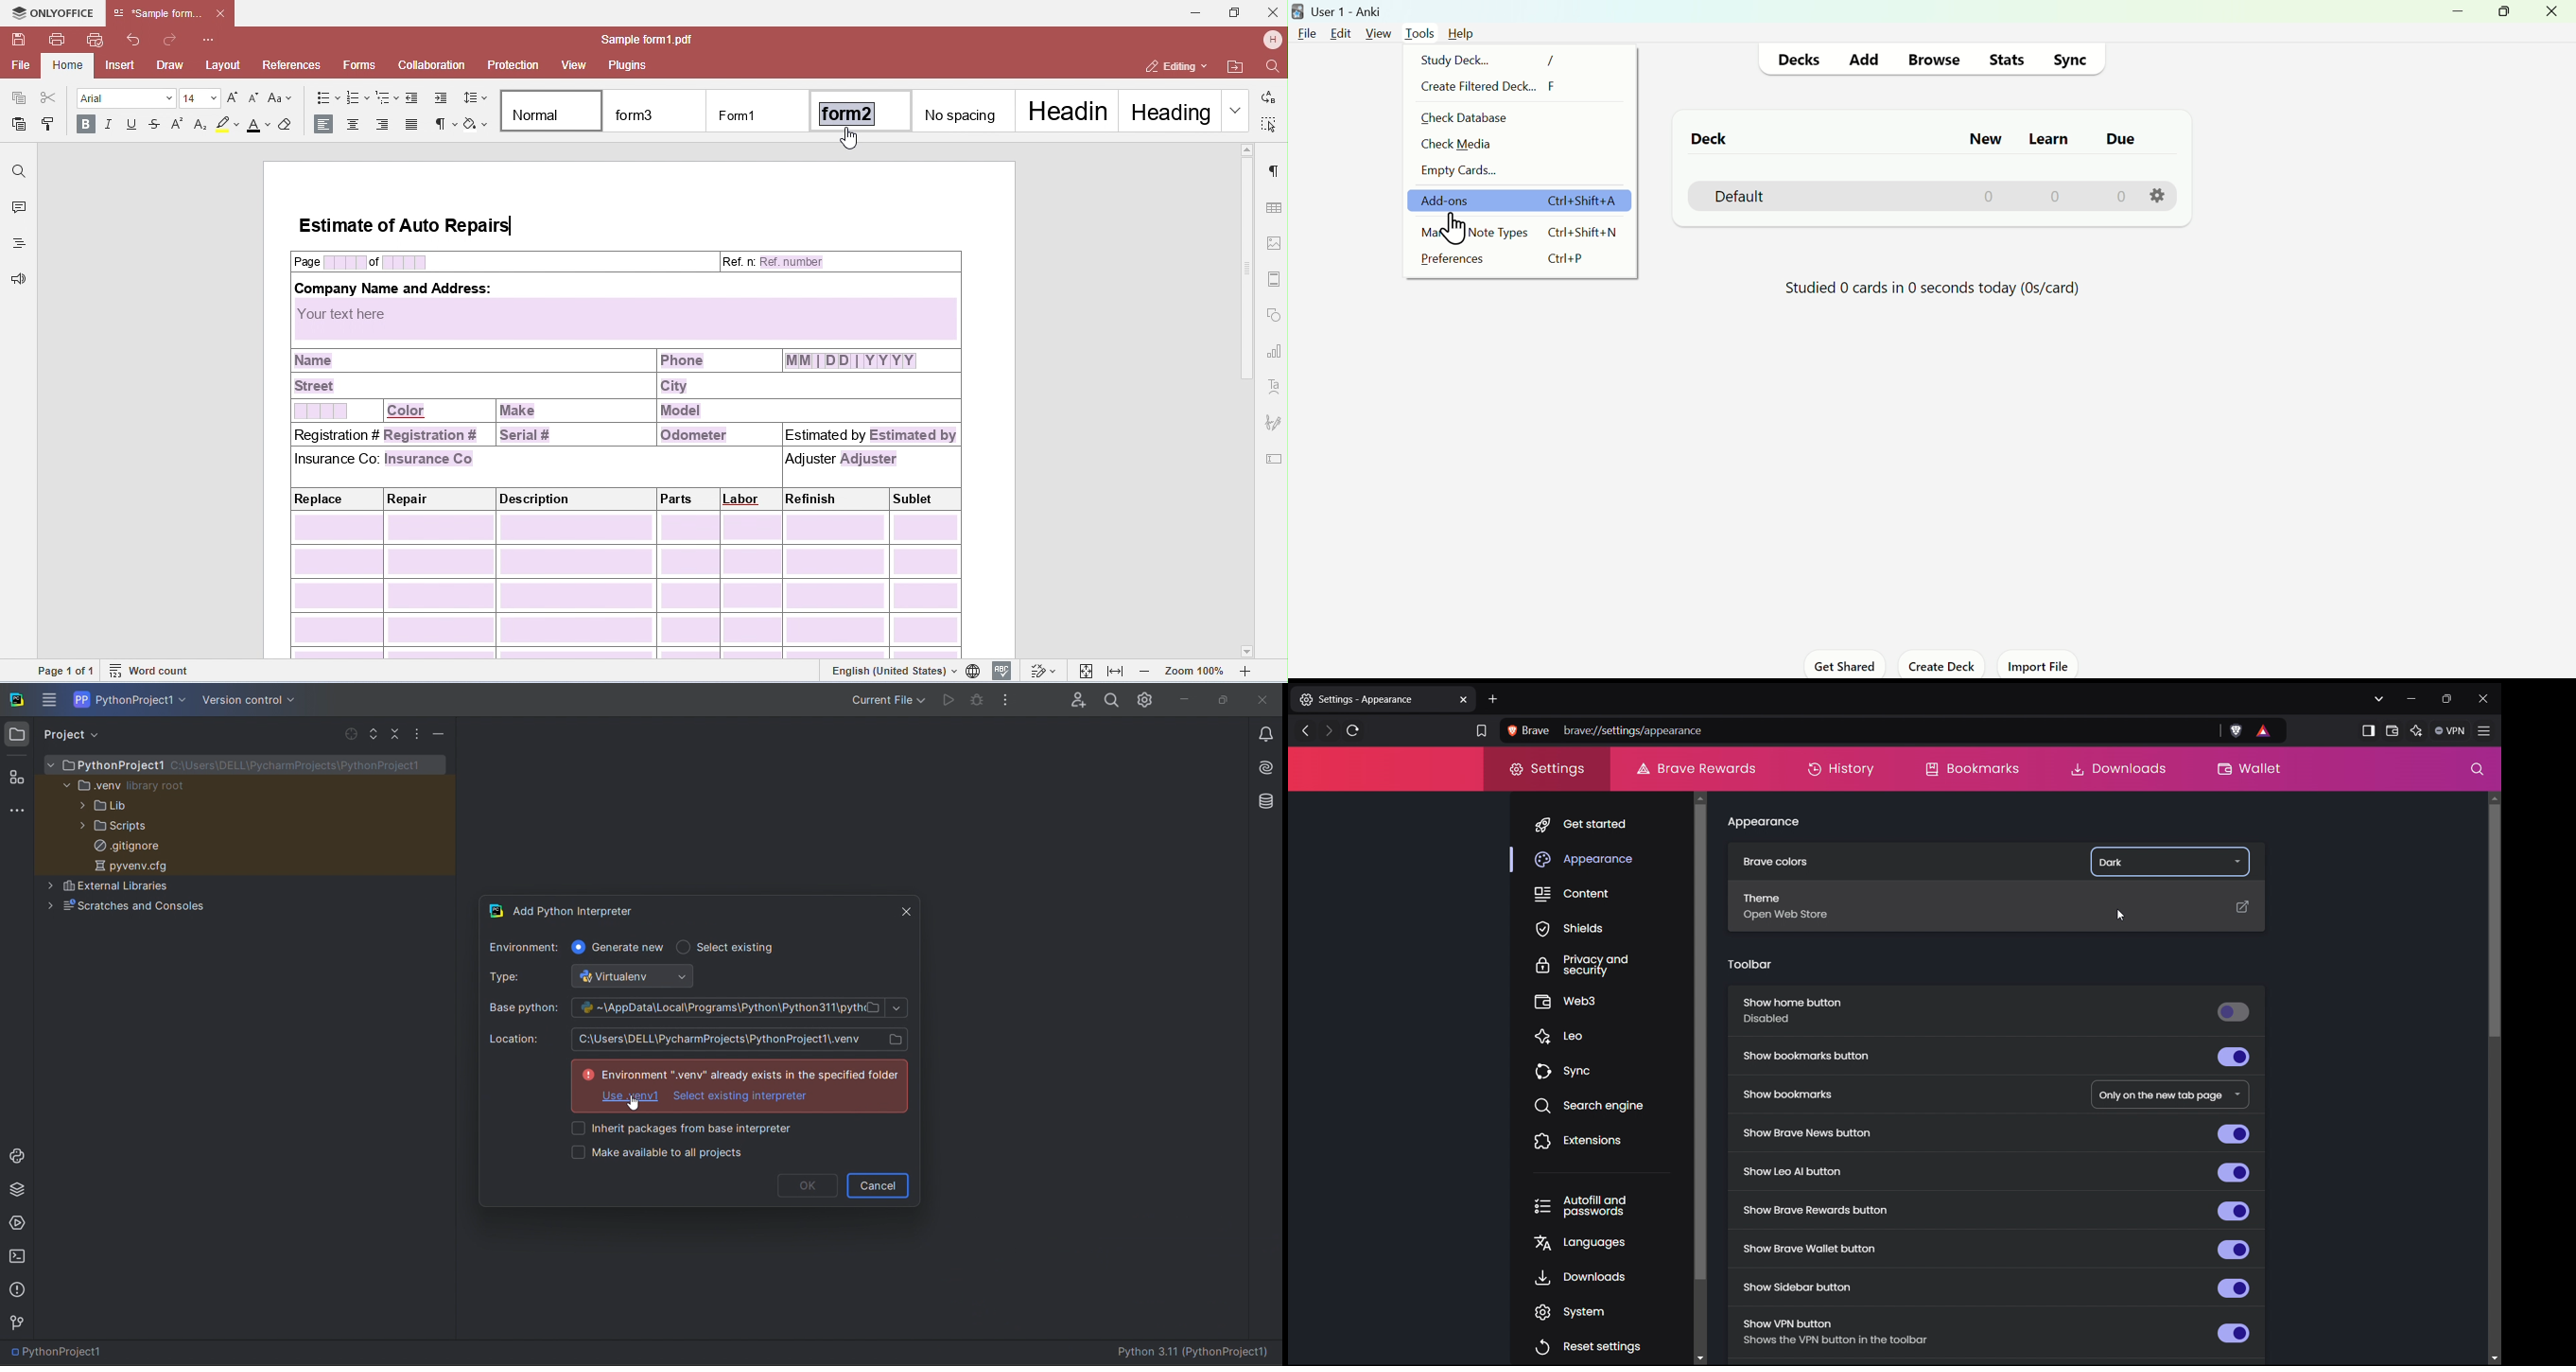  Describe the element at coordinates (51, 700) in the screenshot. I see `main menu` at that location.